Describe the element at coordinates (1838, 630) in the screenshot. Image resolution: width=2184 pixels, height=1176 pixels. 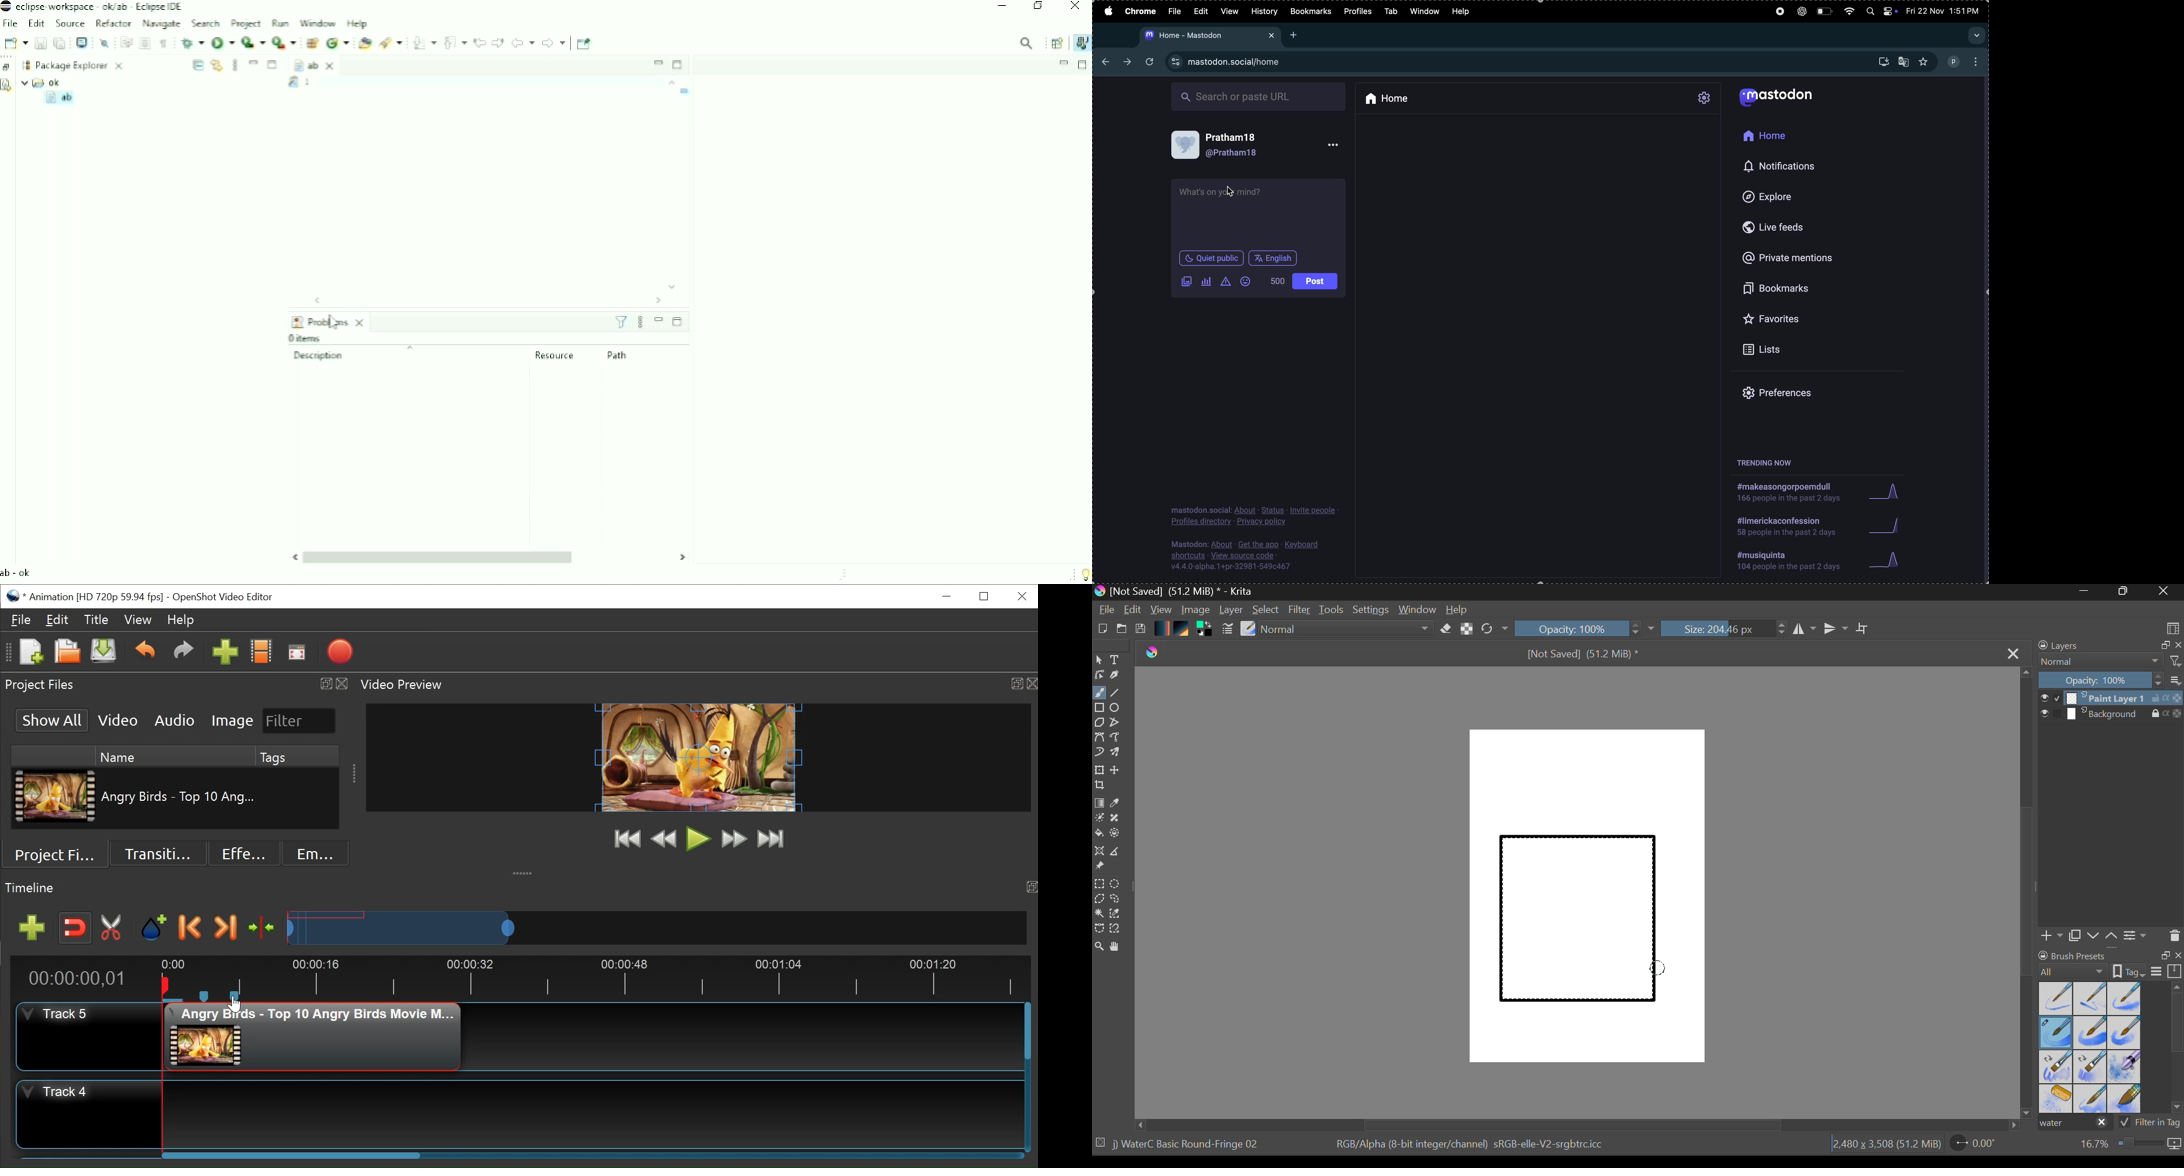
I see `Horizontal Mirror Flip` at that location.